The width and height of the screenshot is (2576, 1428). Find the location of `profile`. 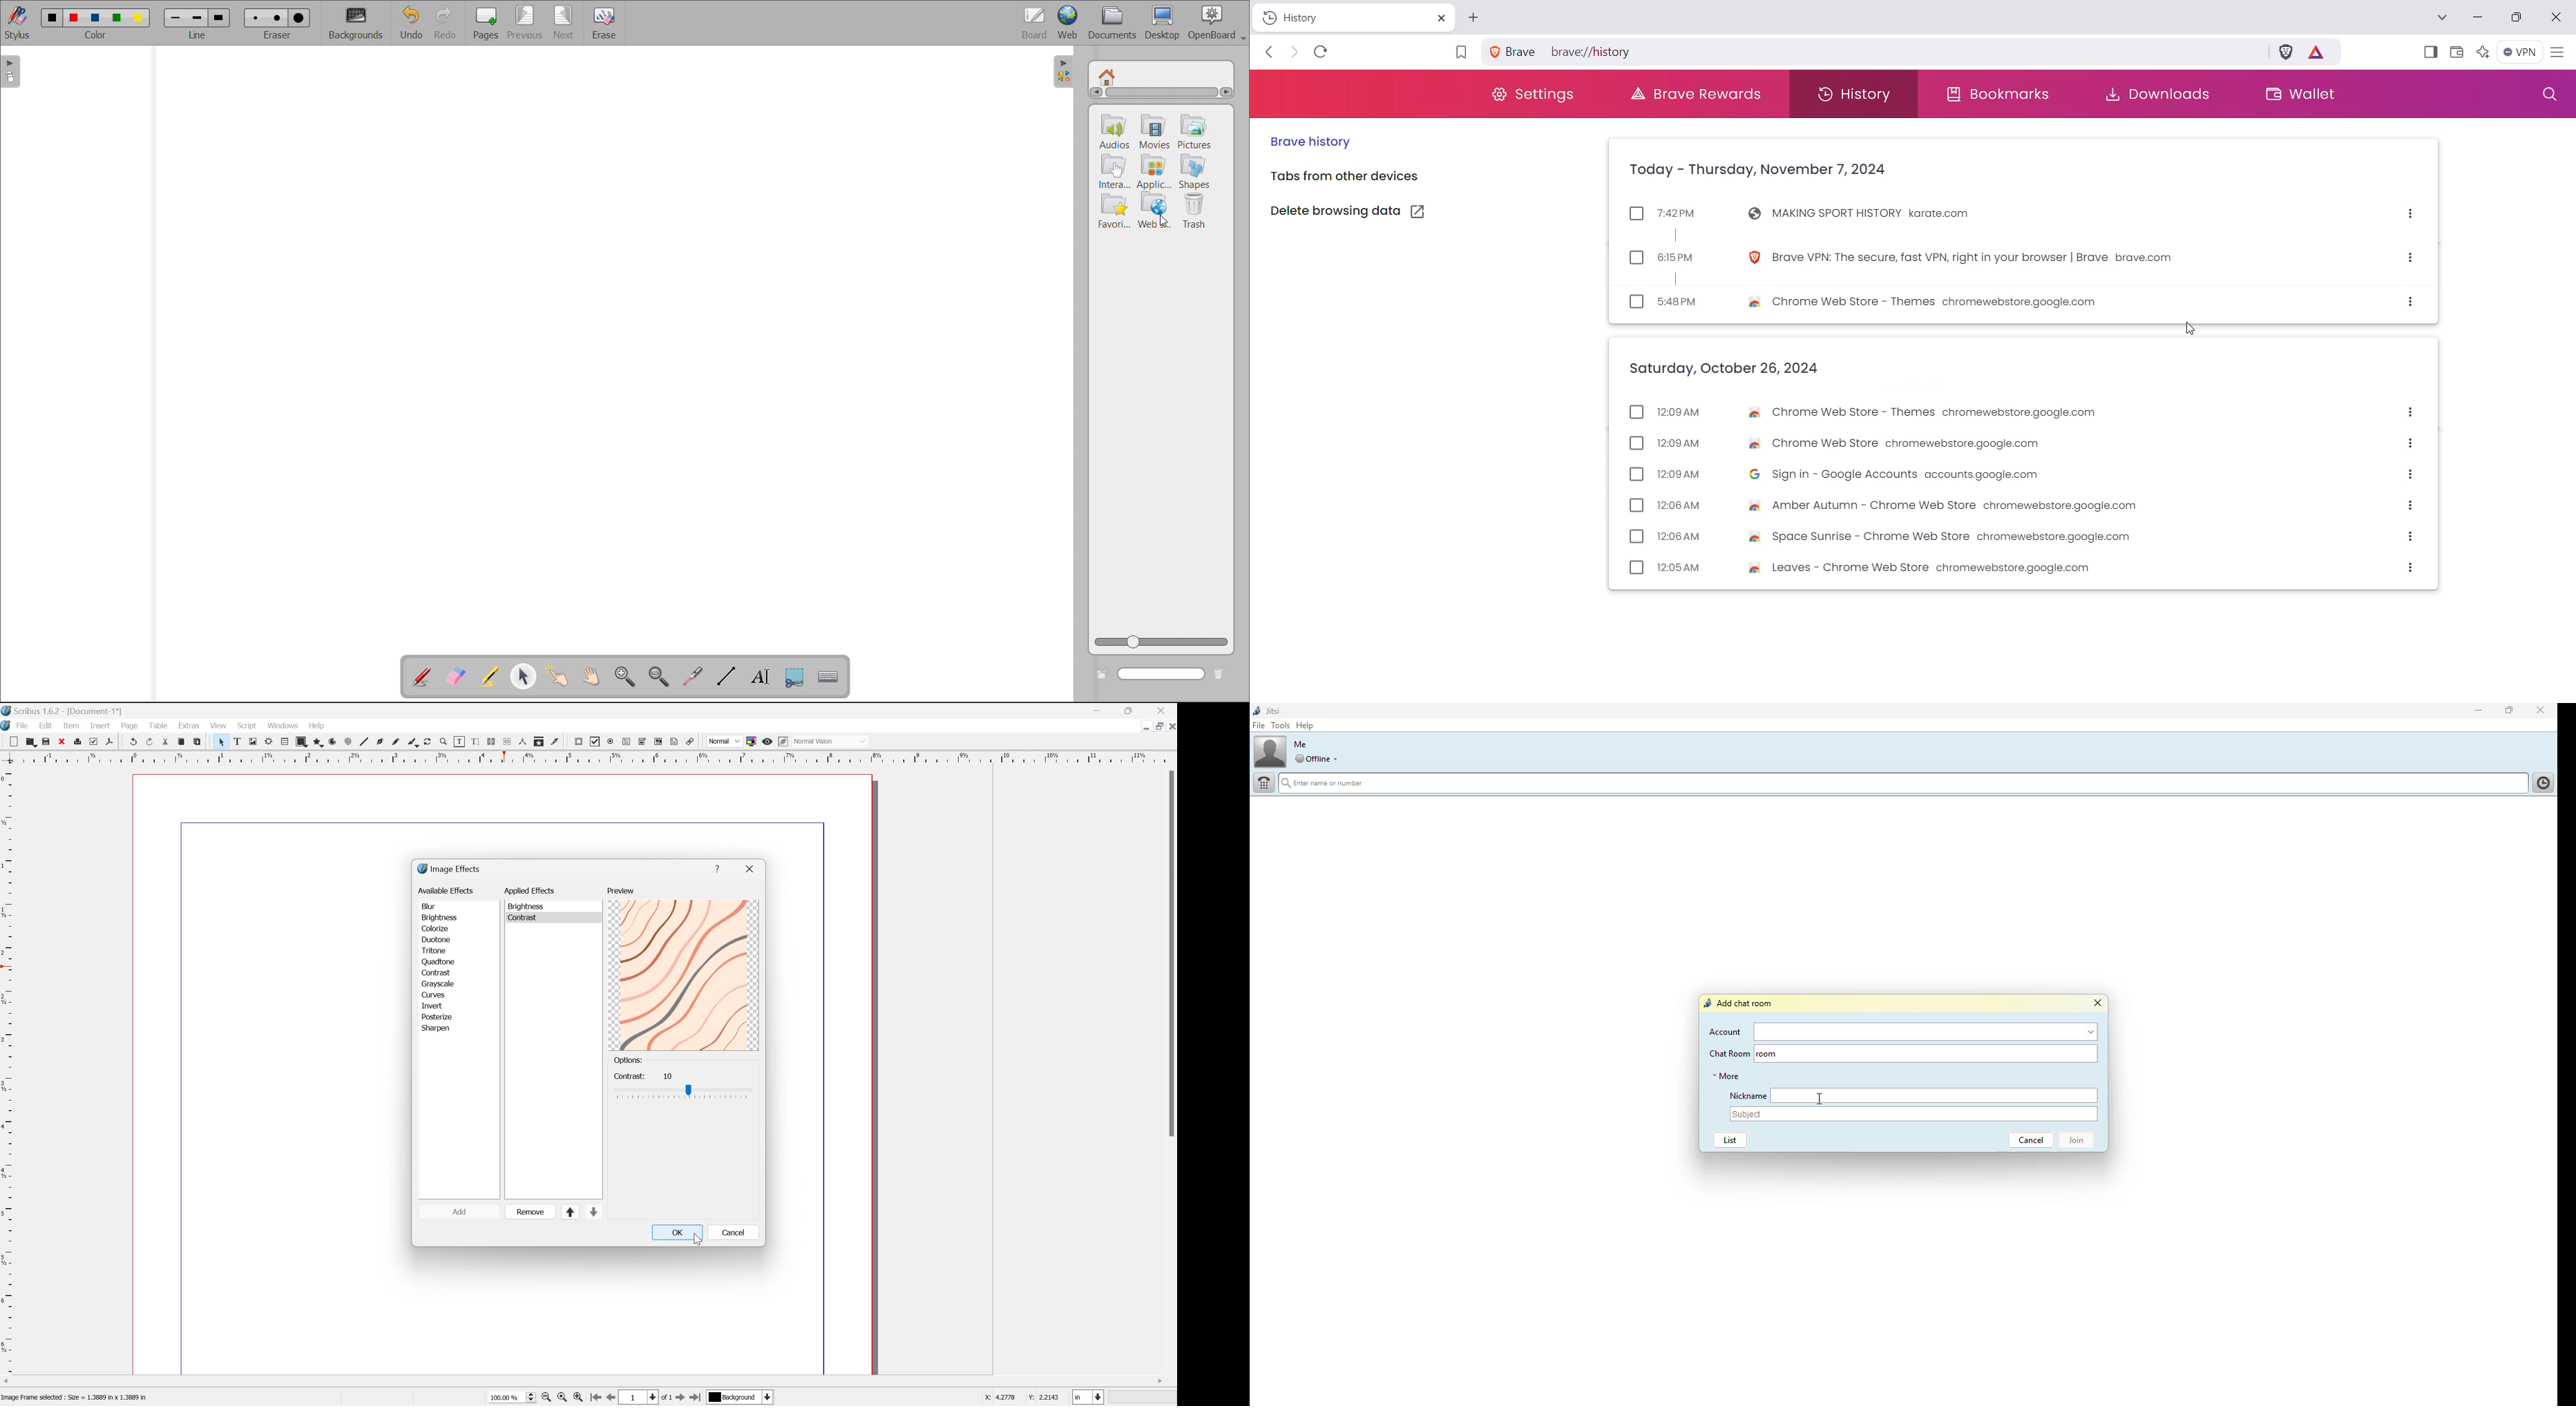

profile is located at coordinates (1271, 754).